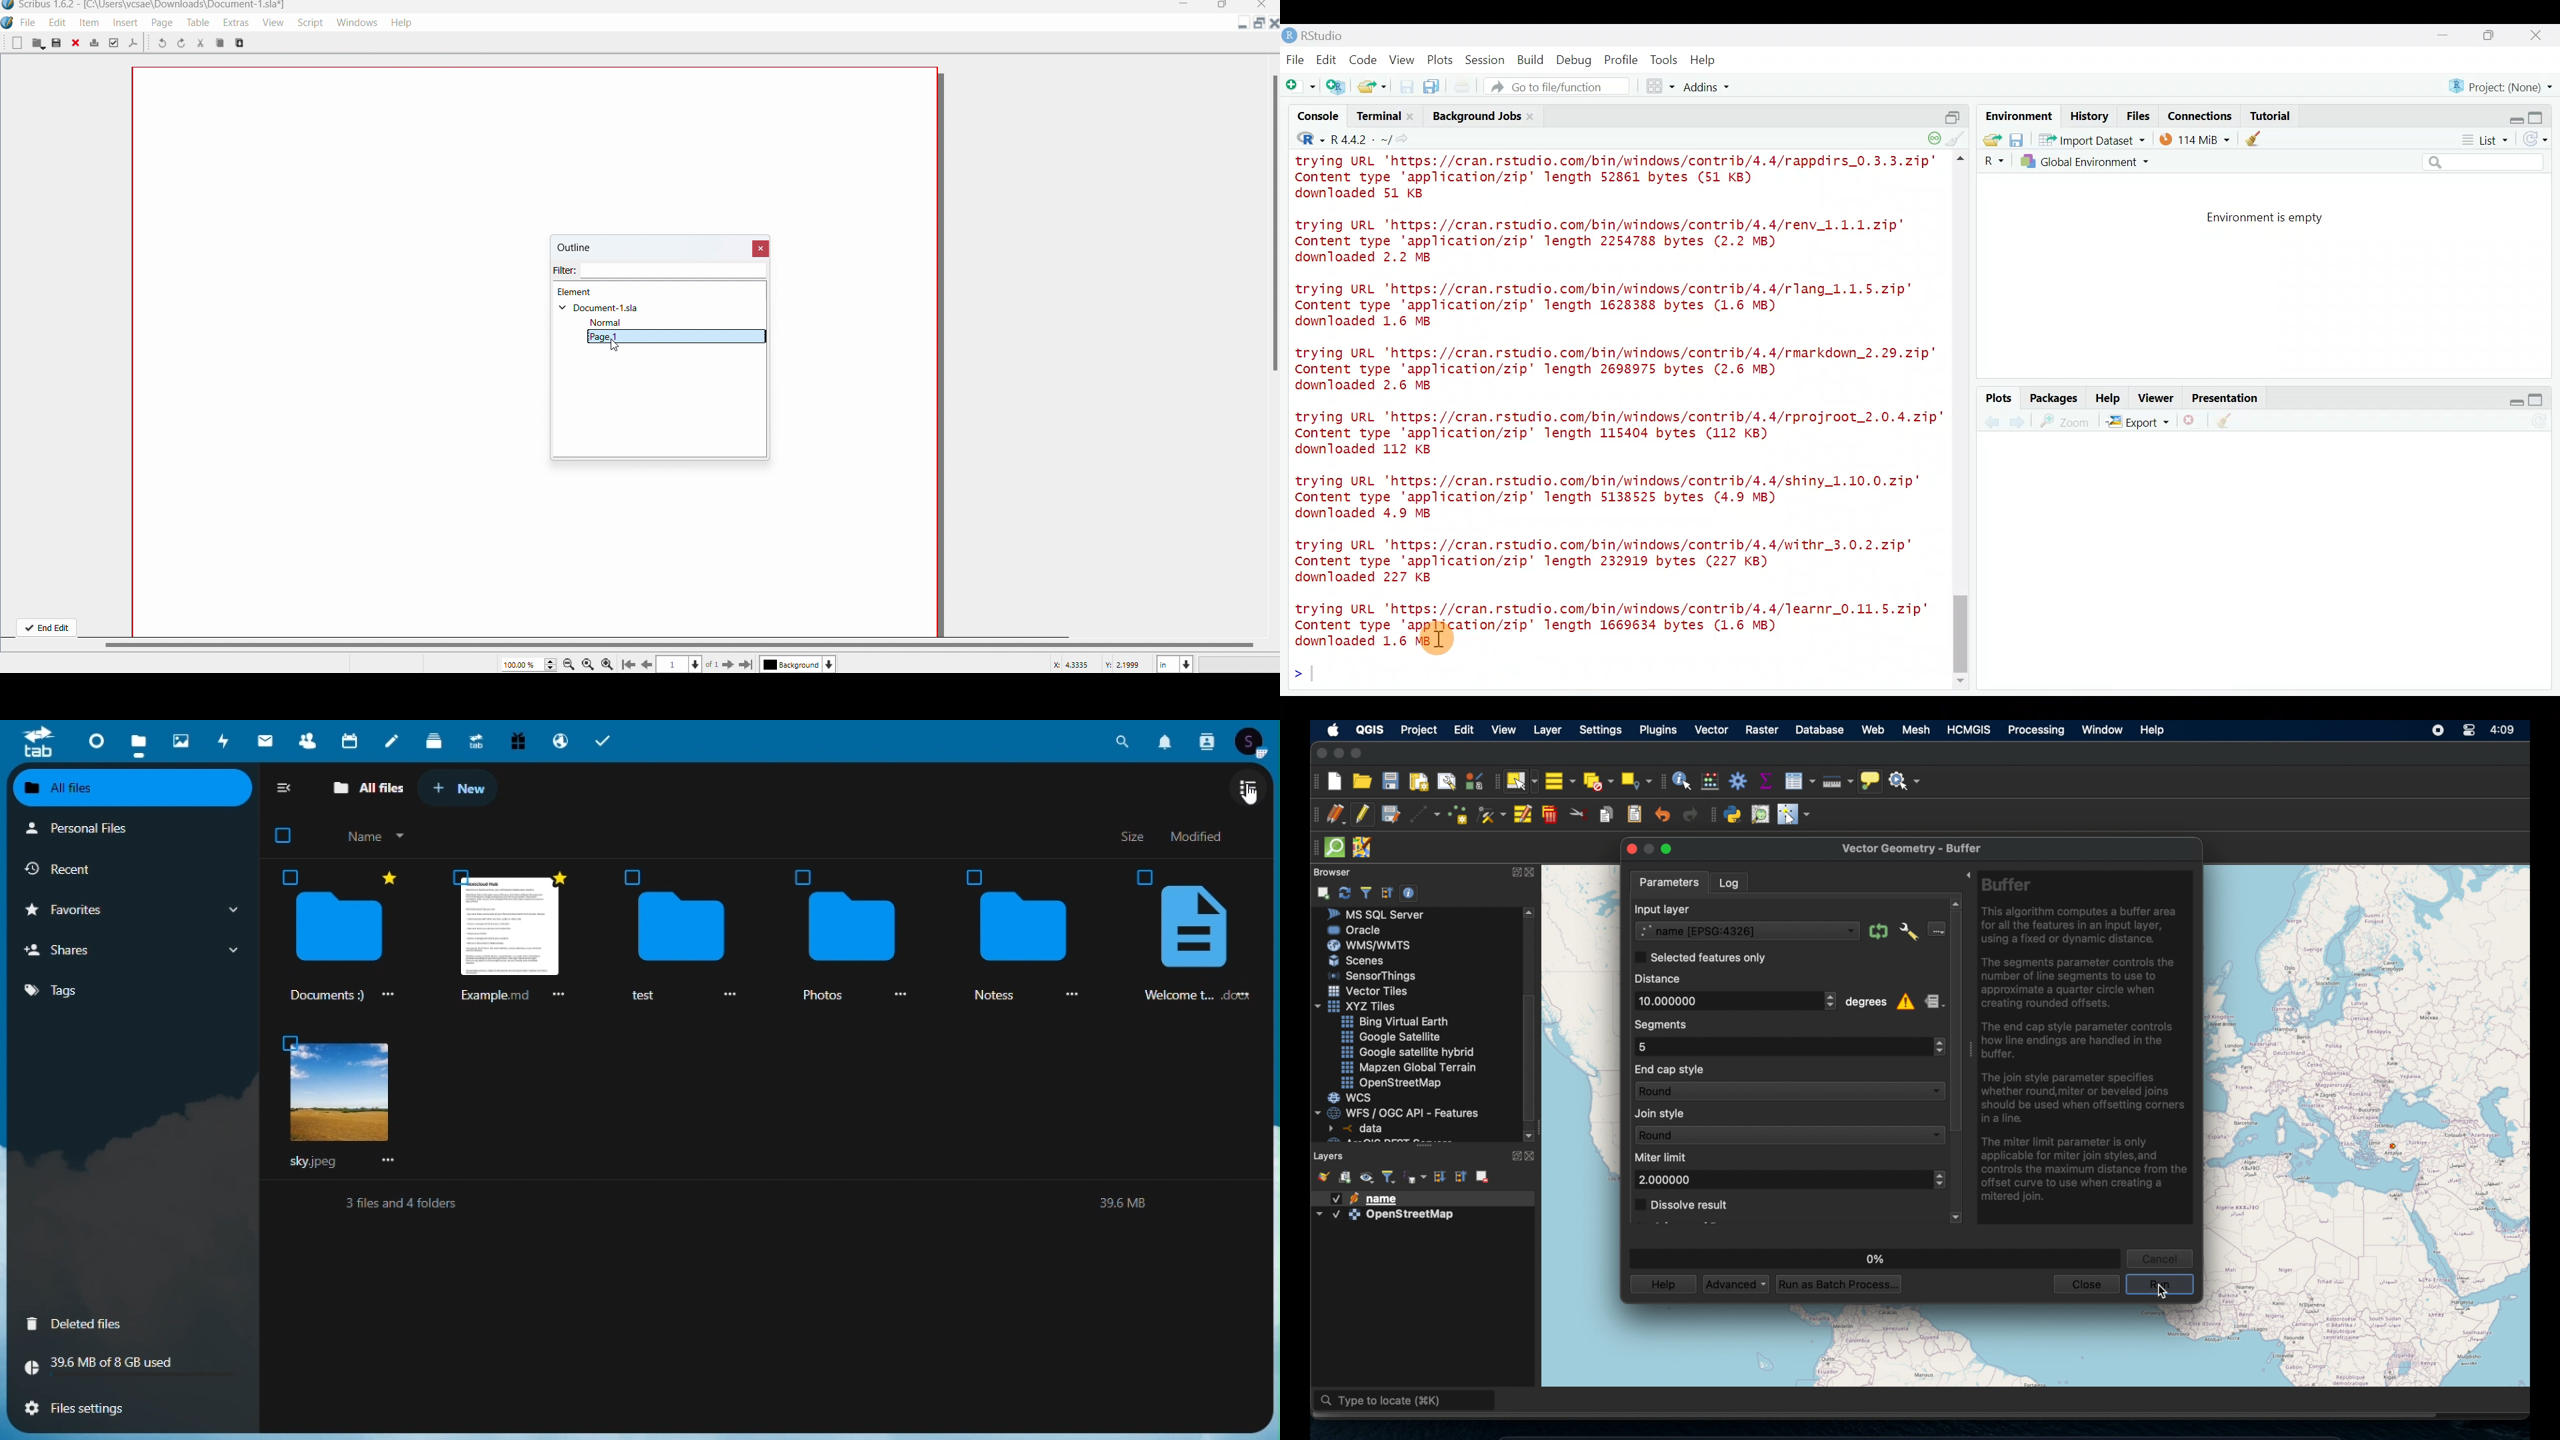 Image resolution: width=2576 pixels, height=1456 pixels. Describe the element at coordinates (2088, 140) in the screenshot. I see `* Import Dataset *` at that location.